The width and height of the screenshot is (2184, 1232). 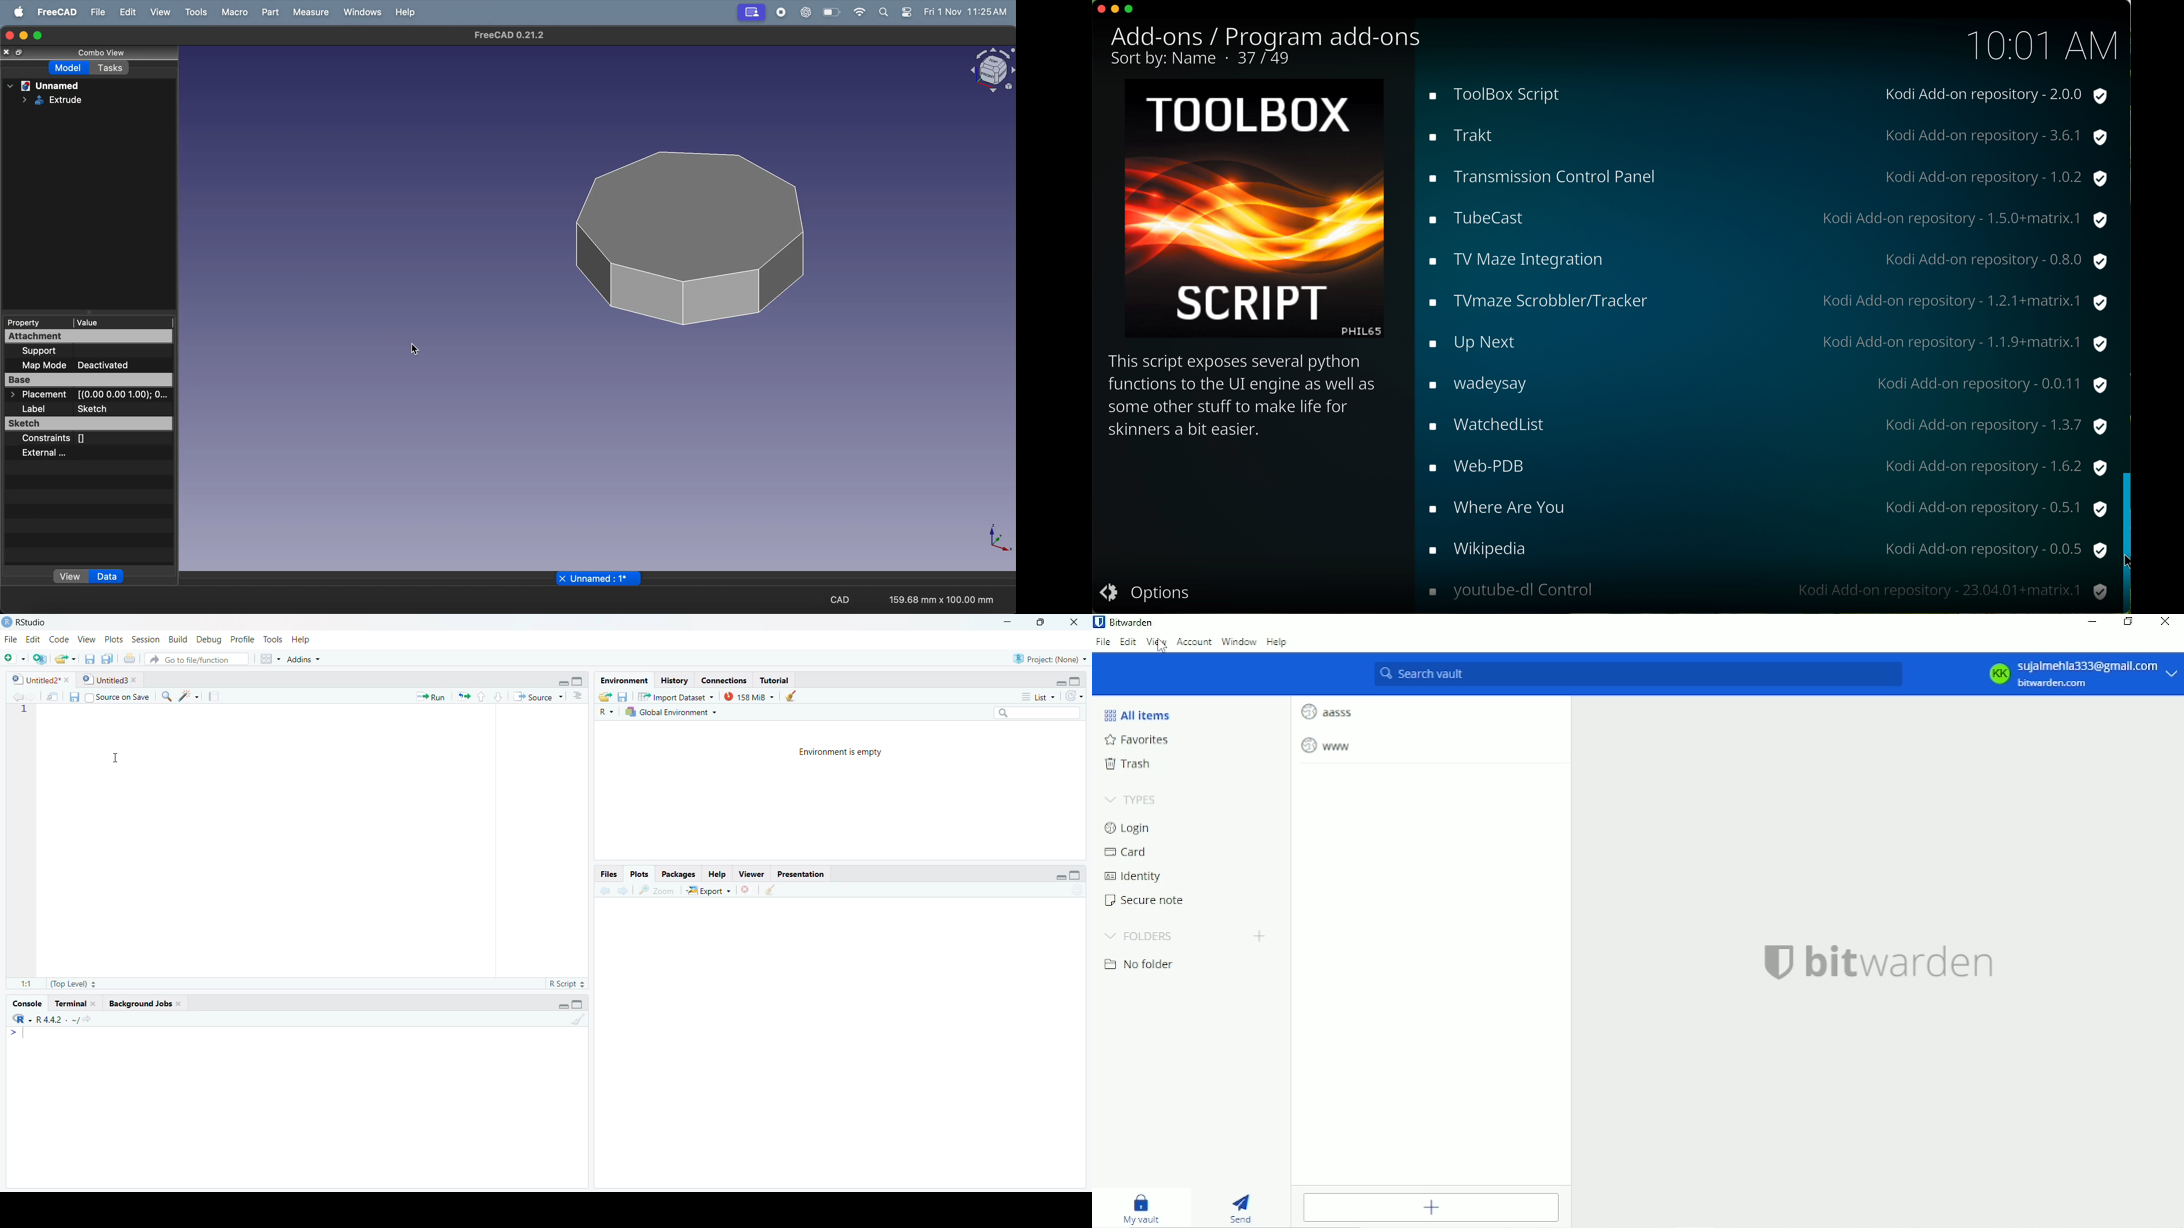 What do you see at coordinates (747, 893) in the screenshot?
I see `Remove current viewer item` at bounding box center [747, 893].